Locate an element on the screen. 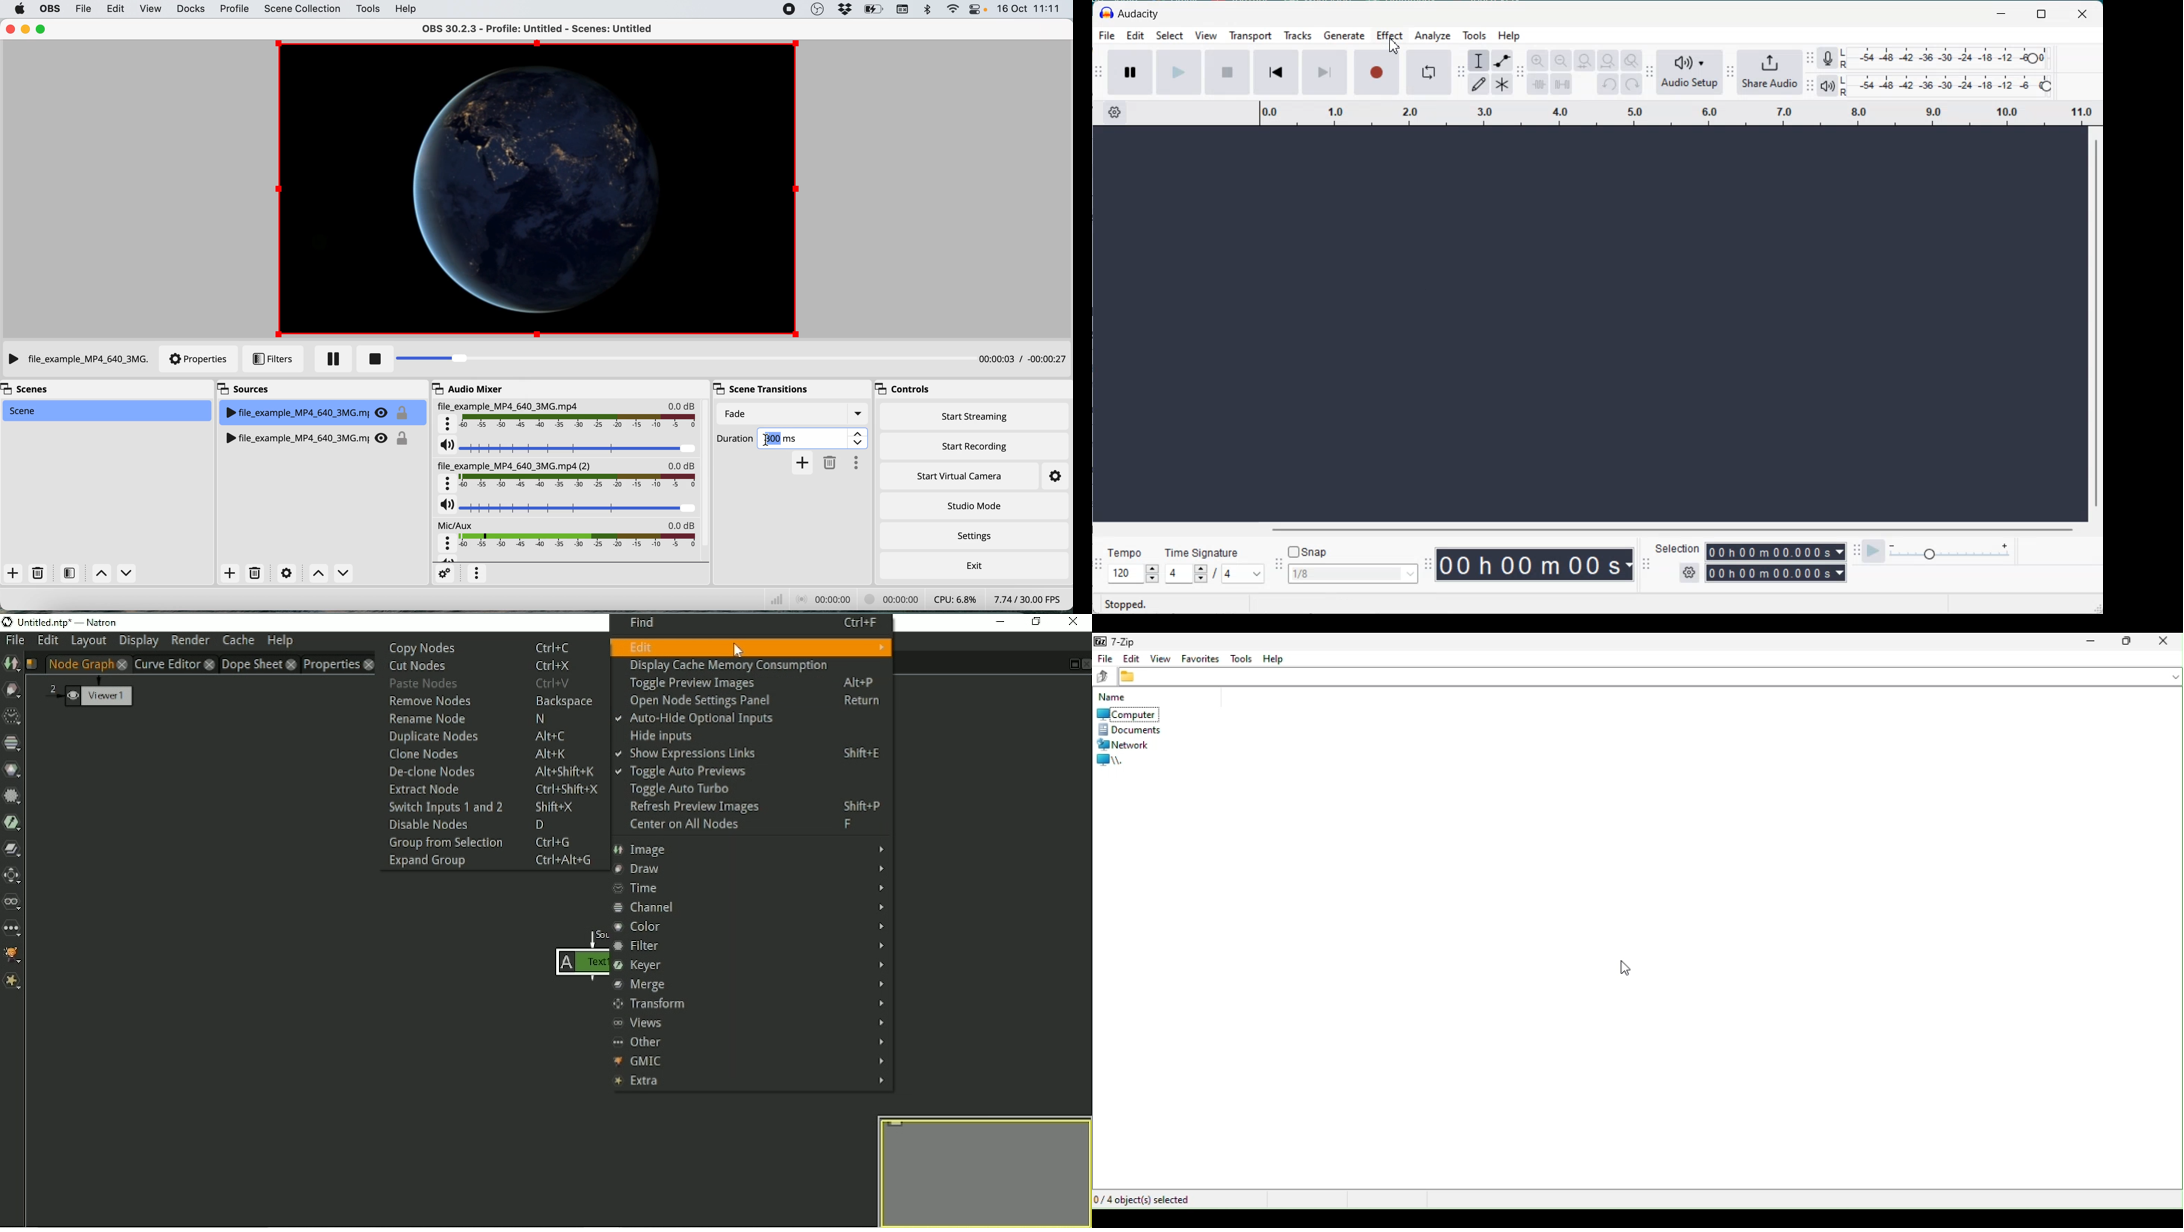 The height and width of the screenshot is (1232, 2184). 1/8 is located at coordinates (1354, 573).